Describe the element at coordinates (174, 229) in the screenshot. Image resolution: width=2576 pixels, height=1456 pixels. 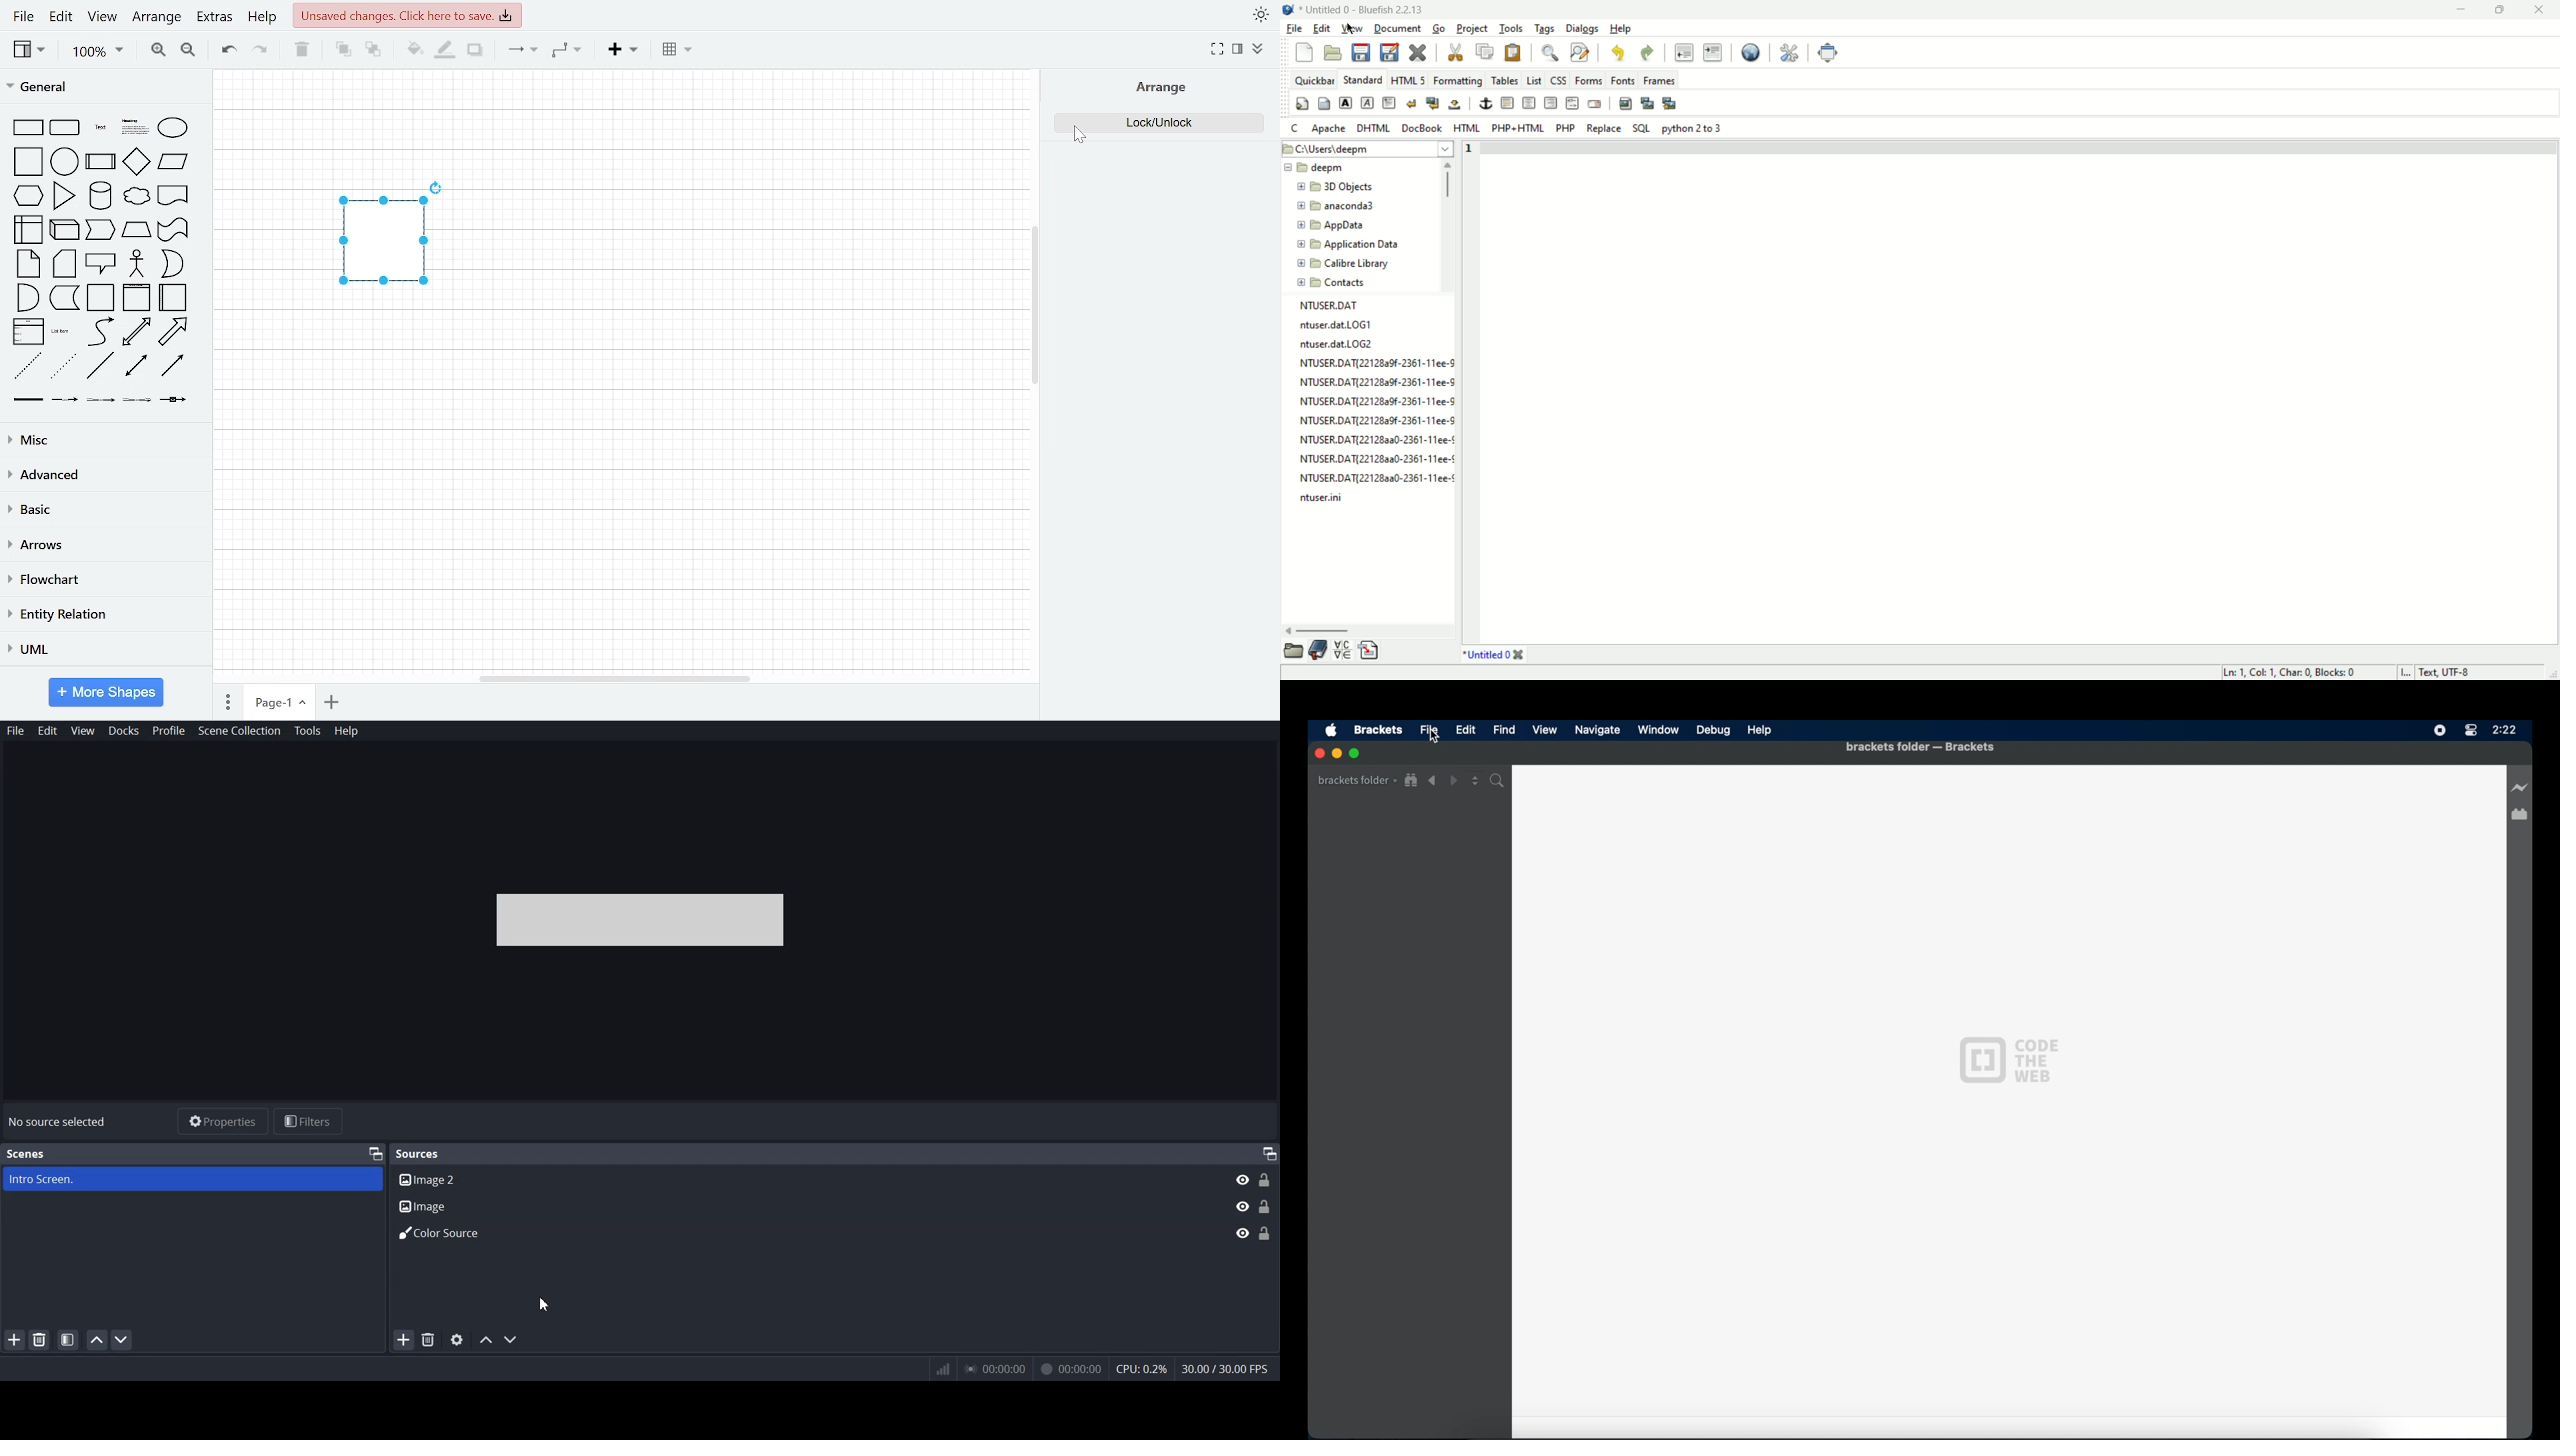
I see `tape` at that location.